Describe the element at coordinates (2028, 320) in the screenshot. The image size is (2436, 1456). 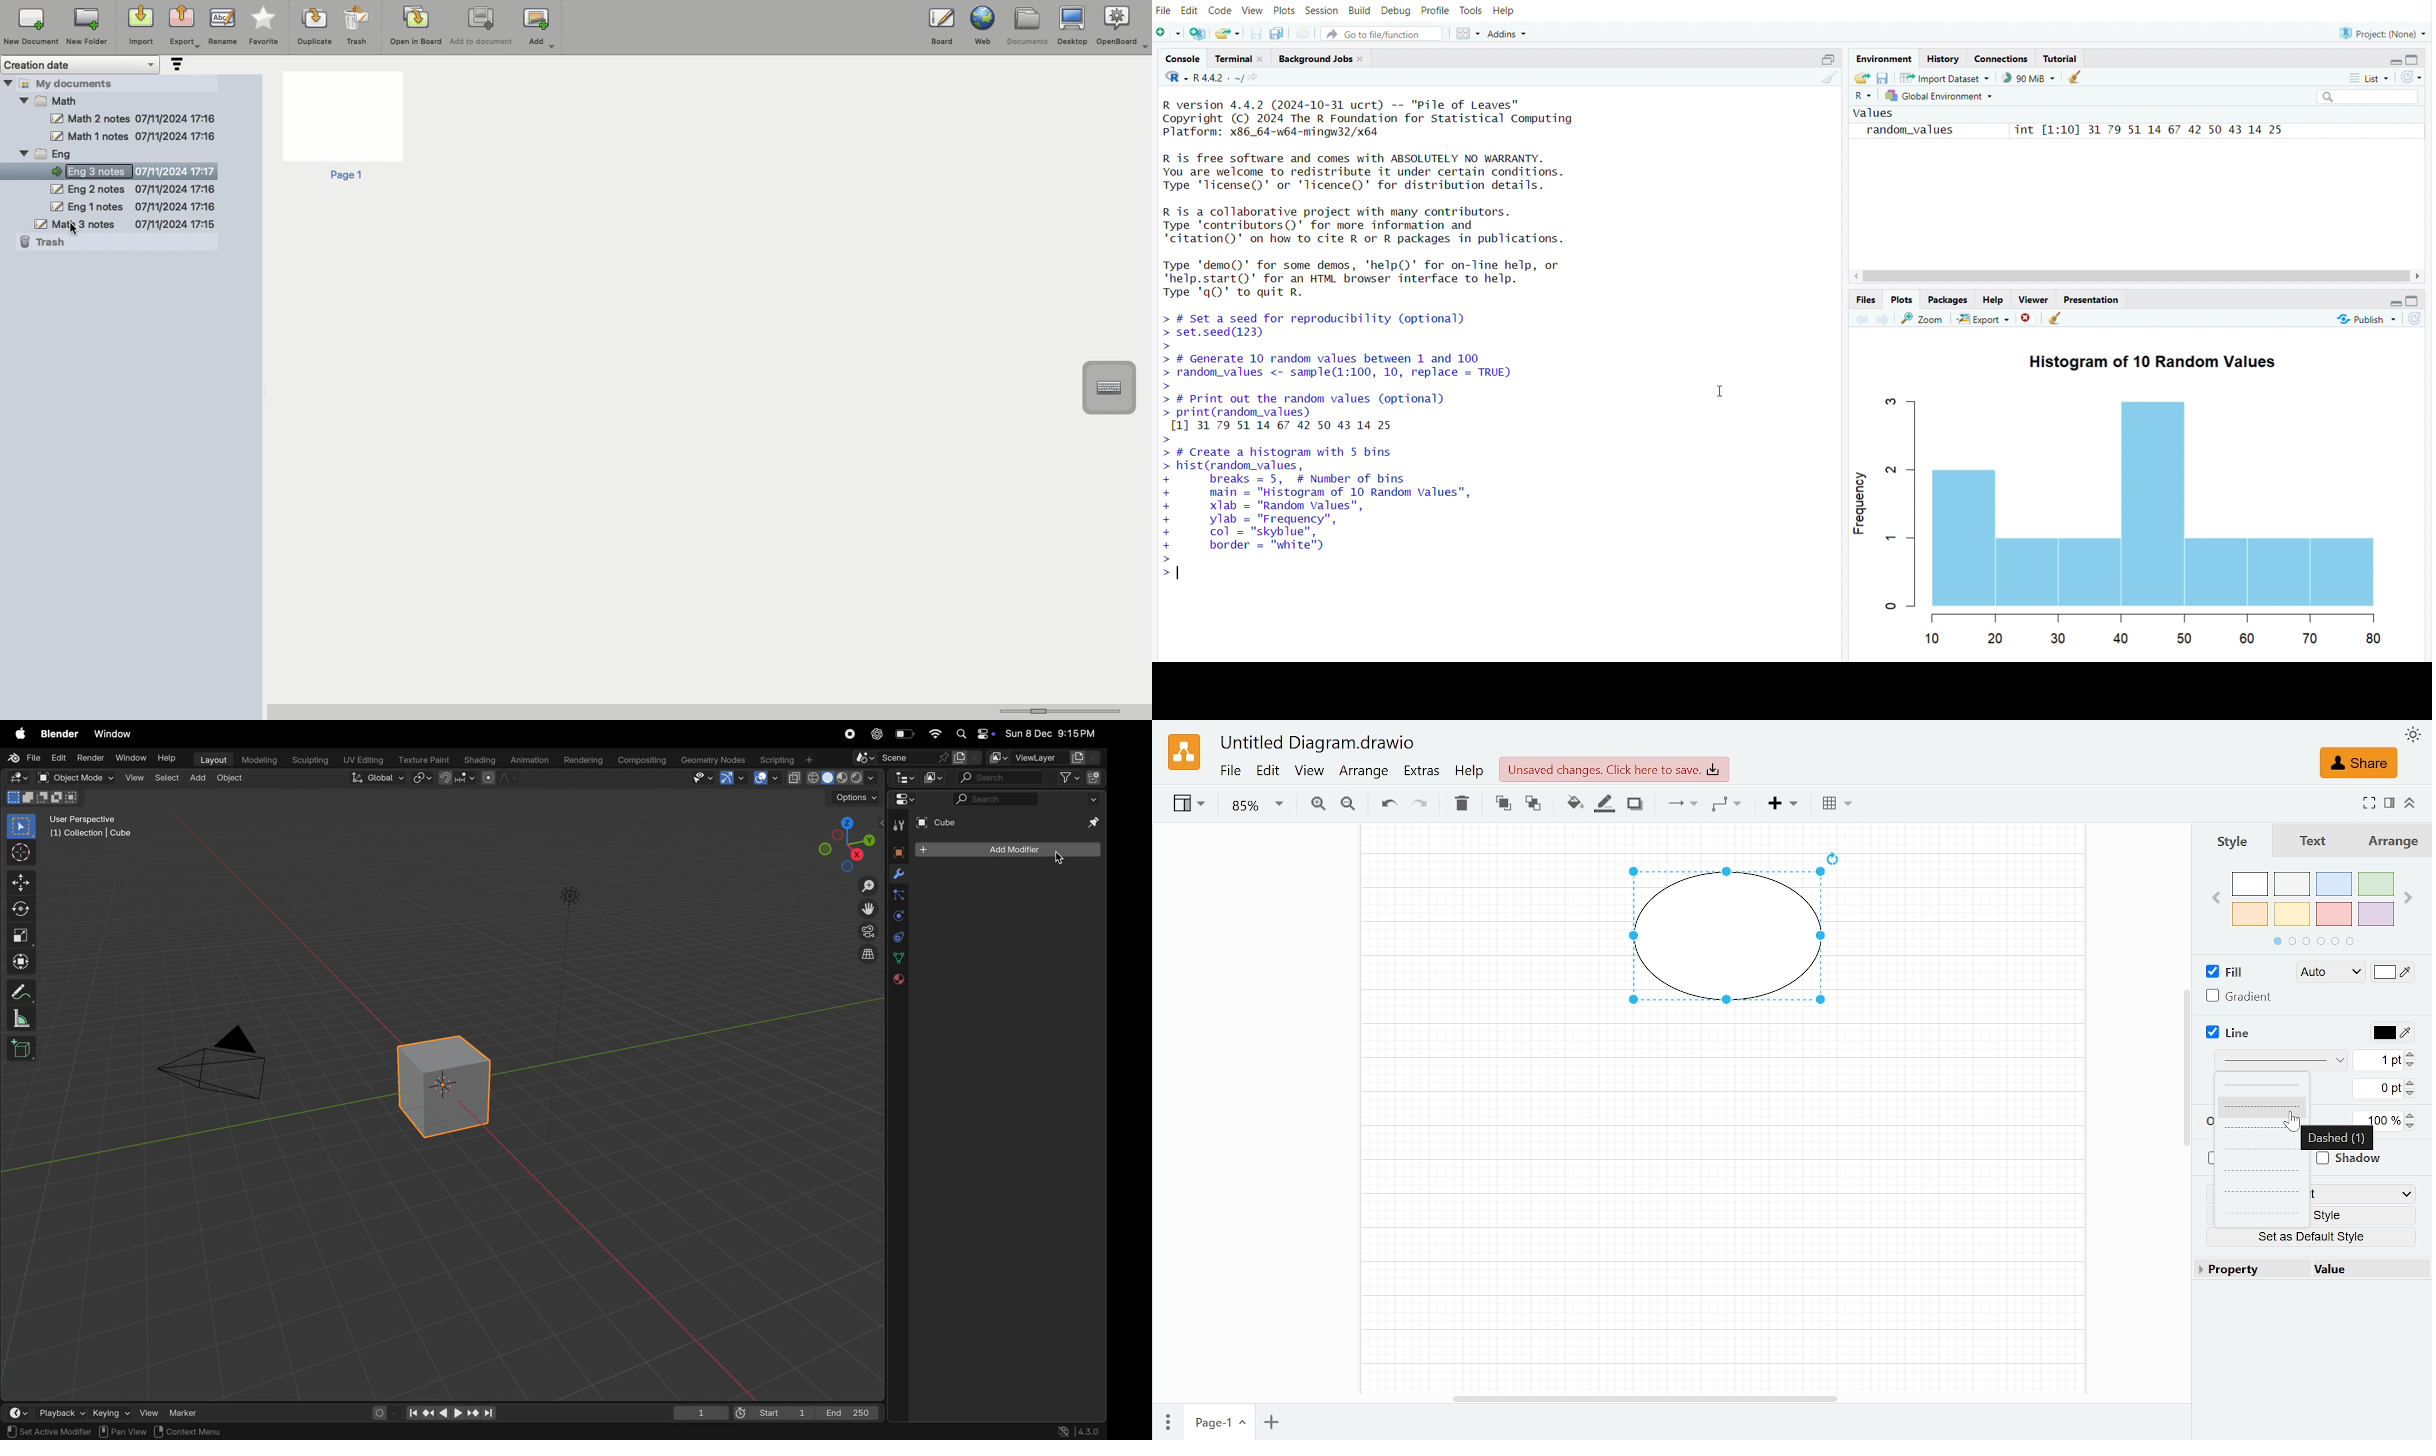
I see `remove the current plot` at that location.